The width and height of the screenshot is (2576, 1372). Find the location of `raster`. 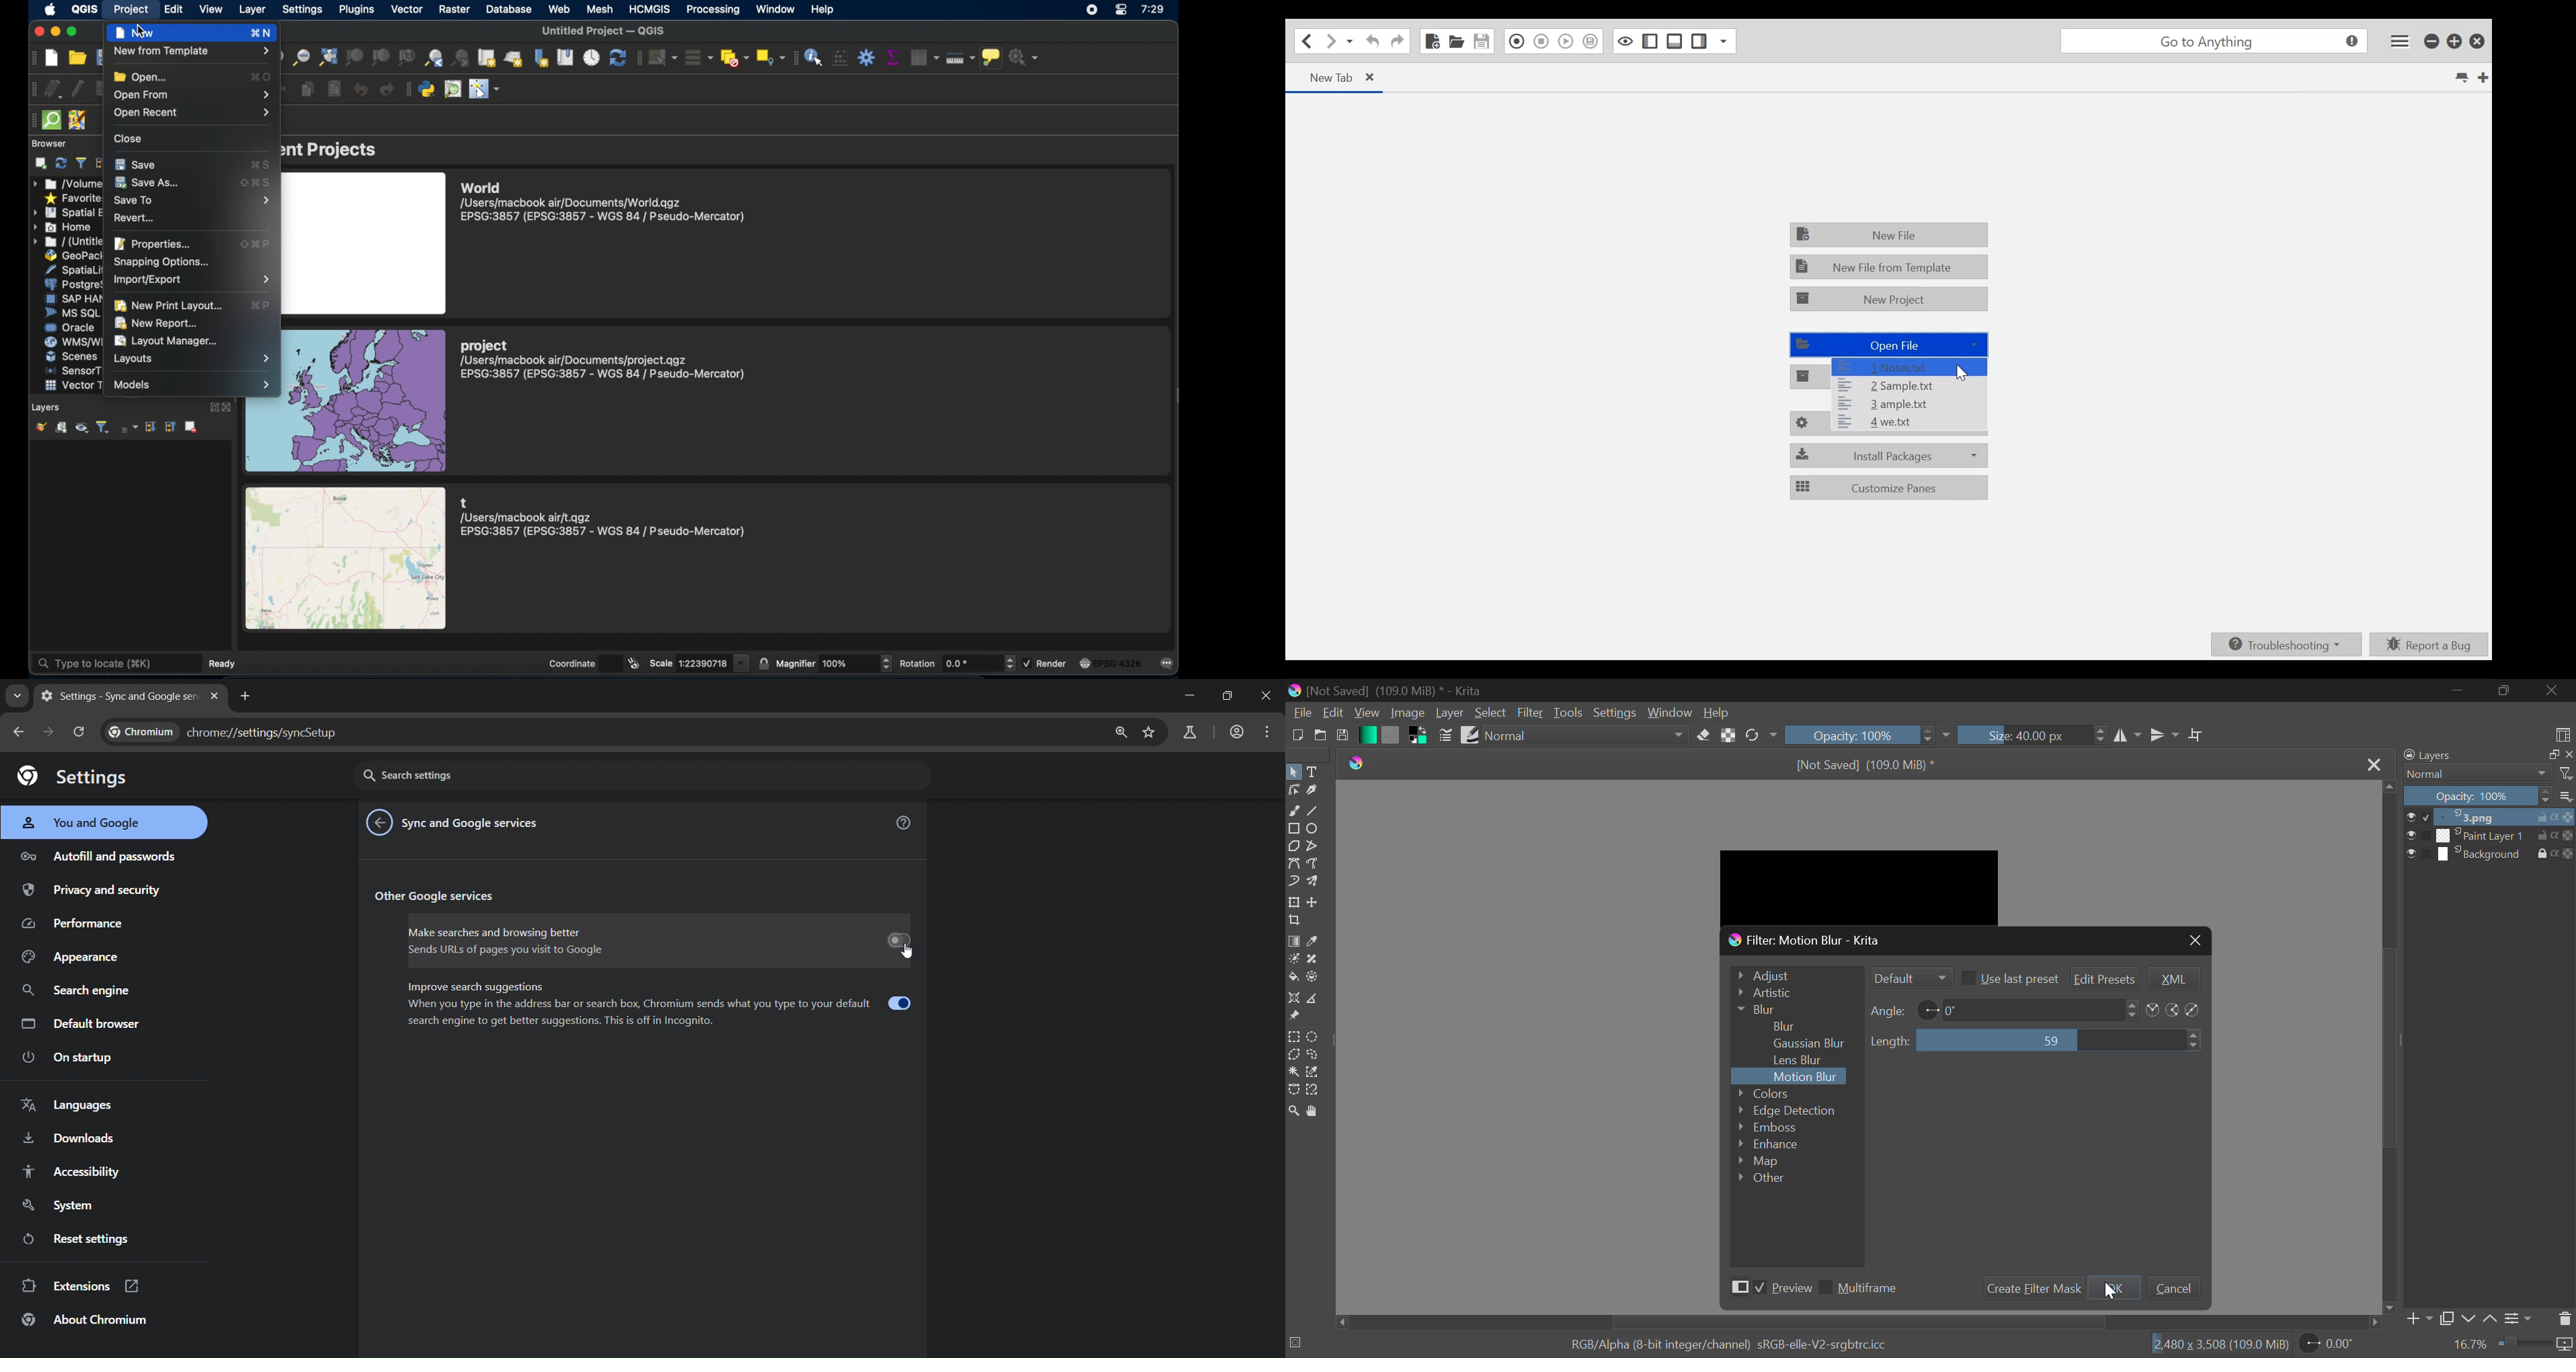

raster is located at coordinates (456, 9).